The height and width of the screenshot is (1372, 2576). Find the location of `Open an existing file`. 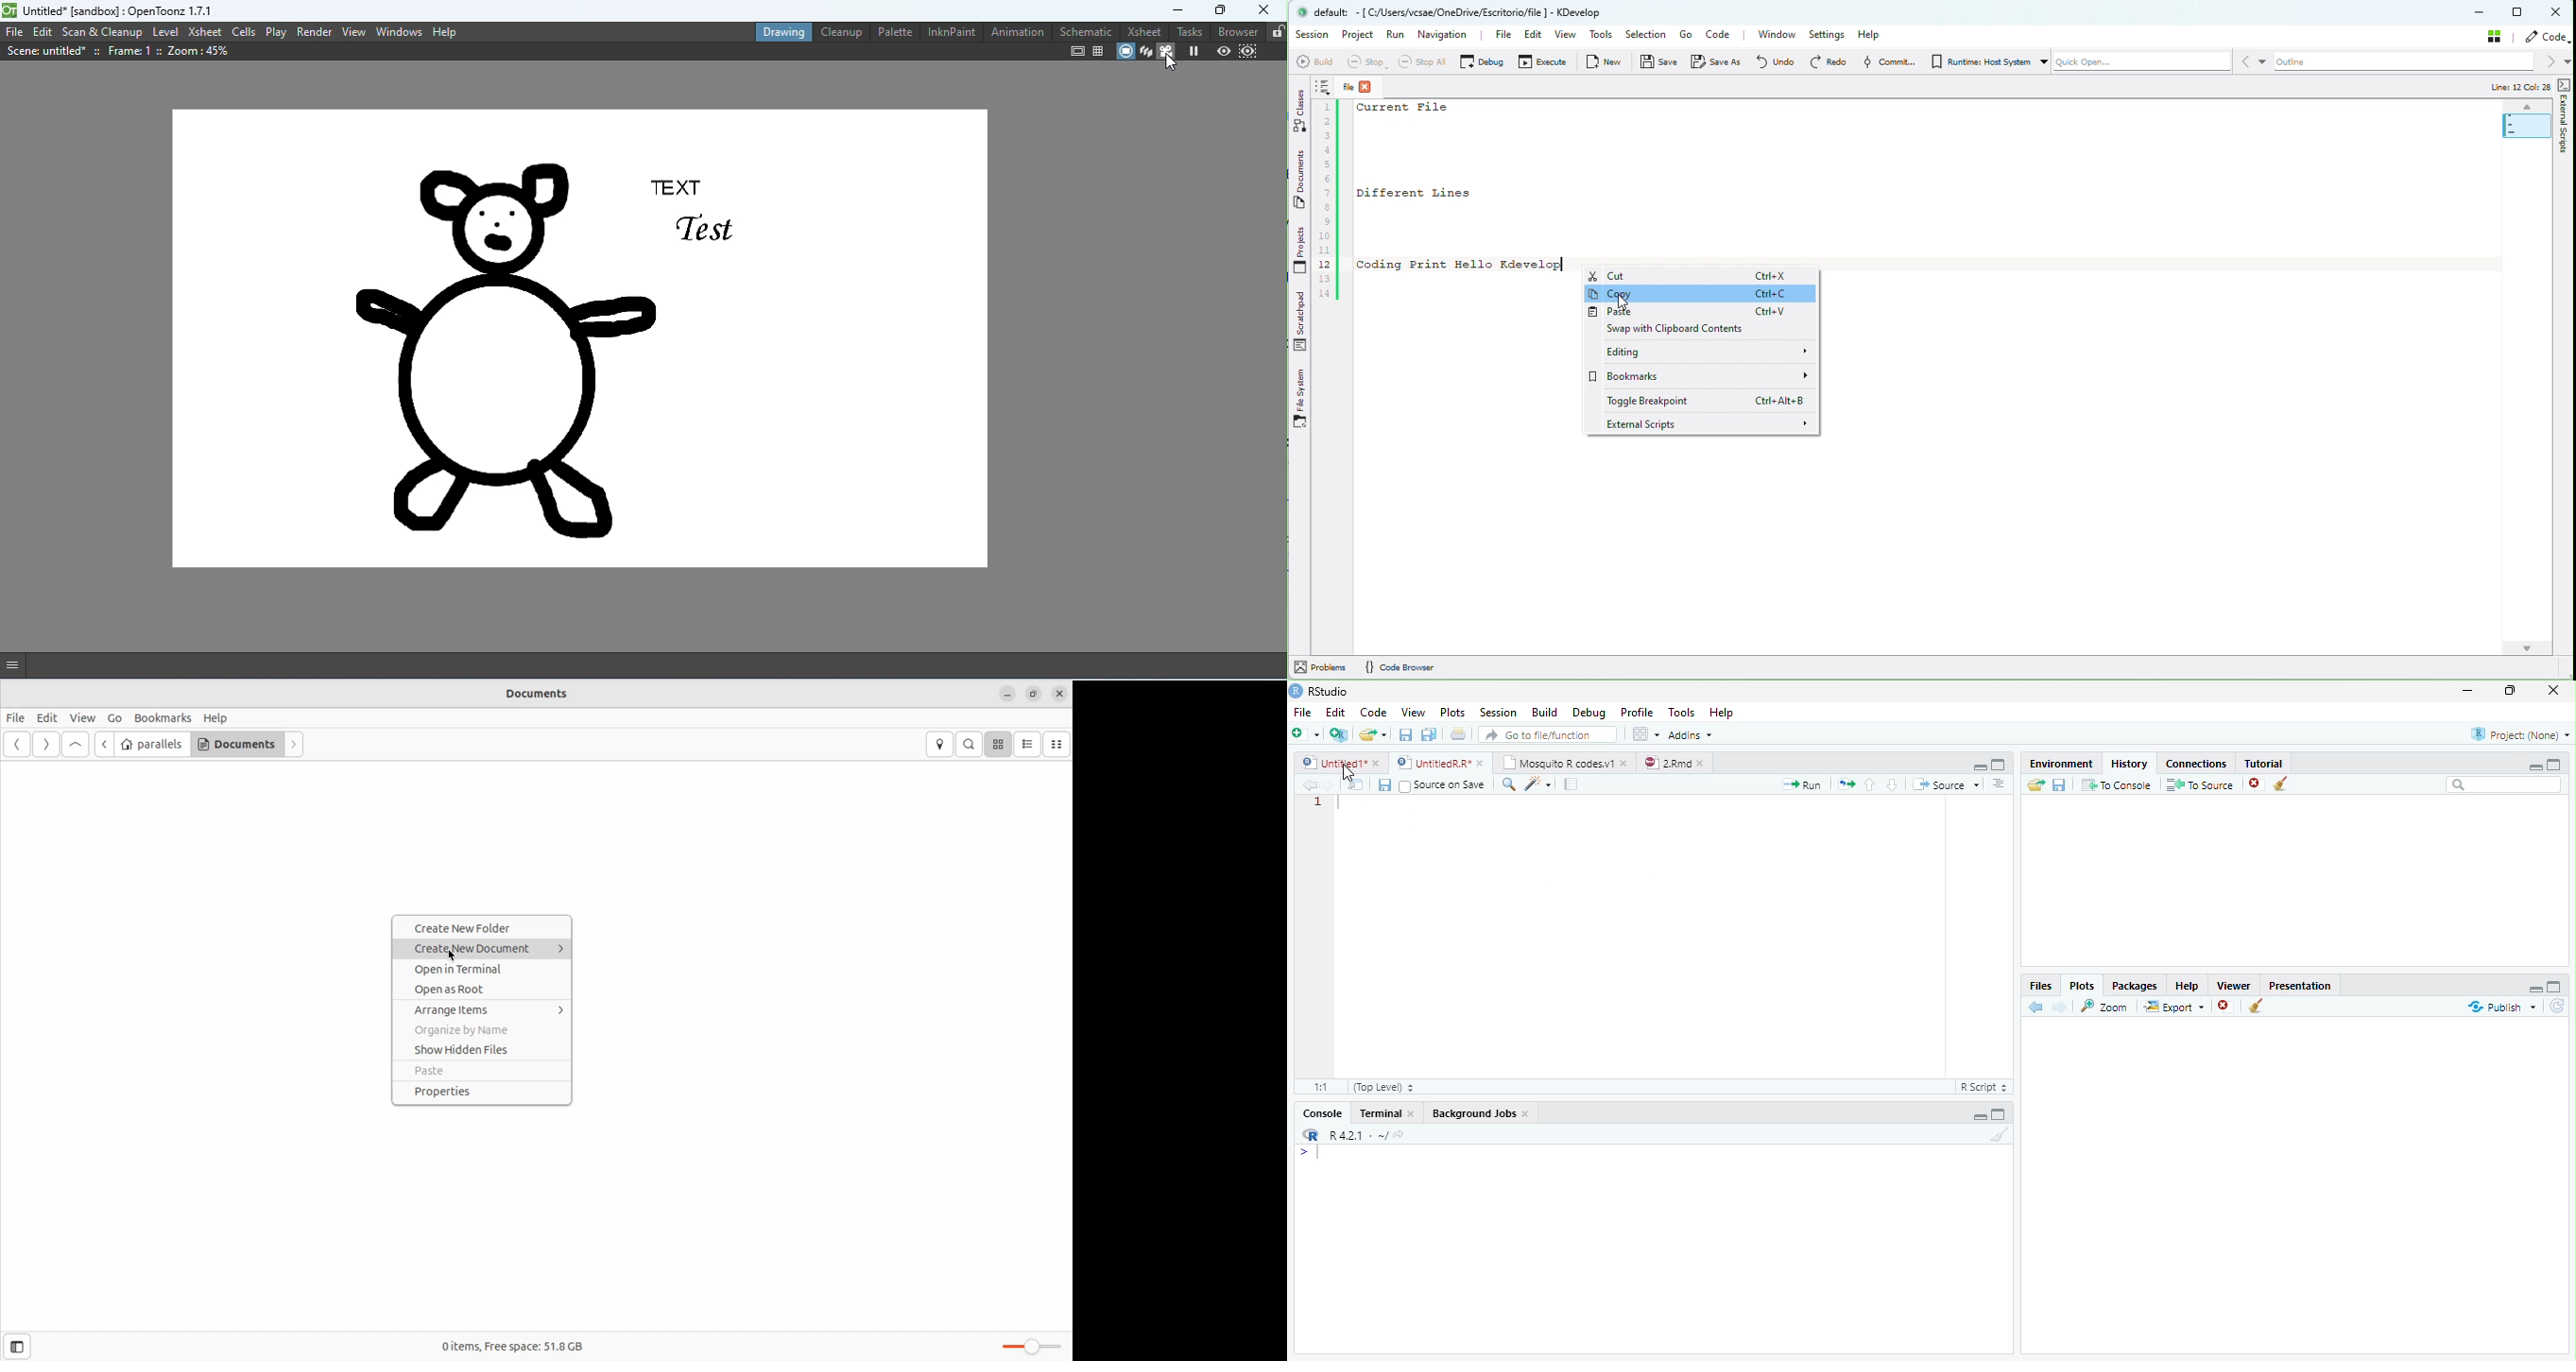

Open an existing file is located at coordinates (1373, 733).